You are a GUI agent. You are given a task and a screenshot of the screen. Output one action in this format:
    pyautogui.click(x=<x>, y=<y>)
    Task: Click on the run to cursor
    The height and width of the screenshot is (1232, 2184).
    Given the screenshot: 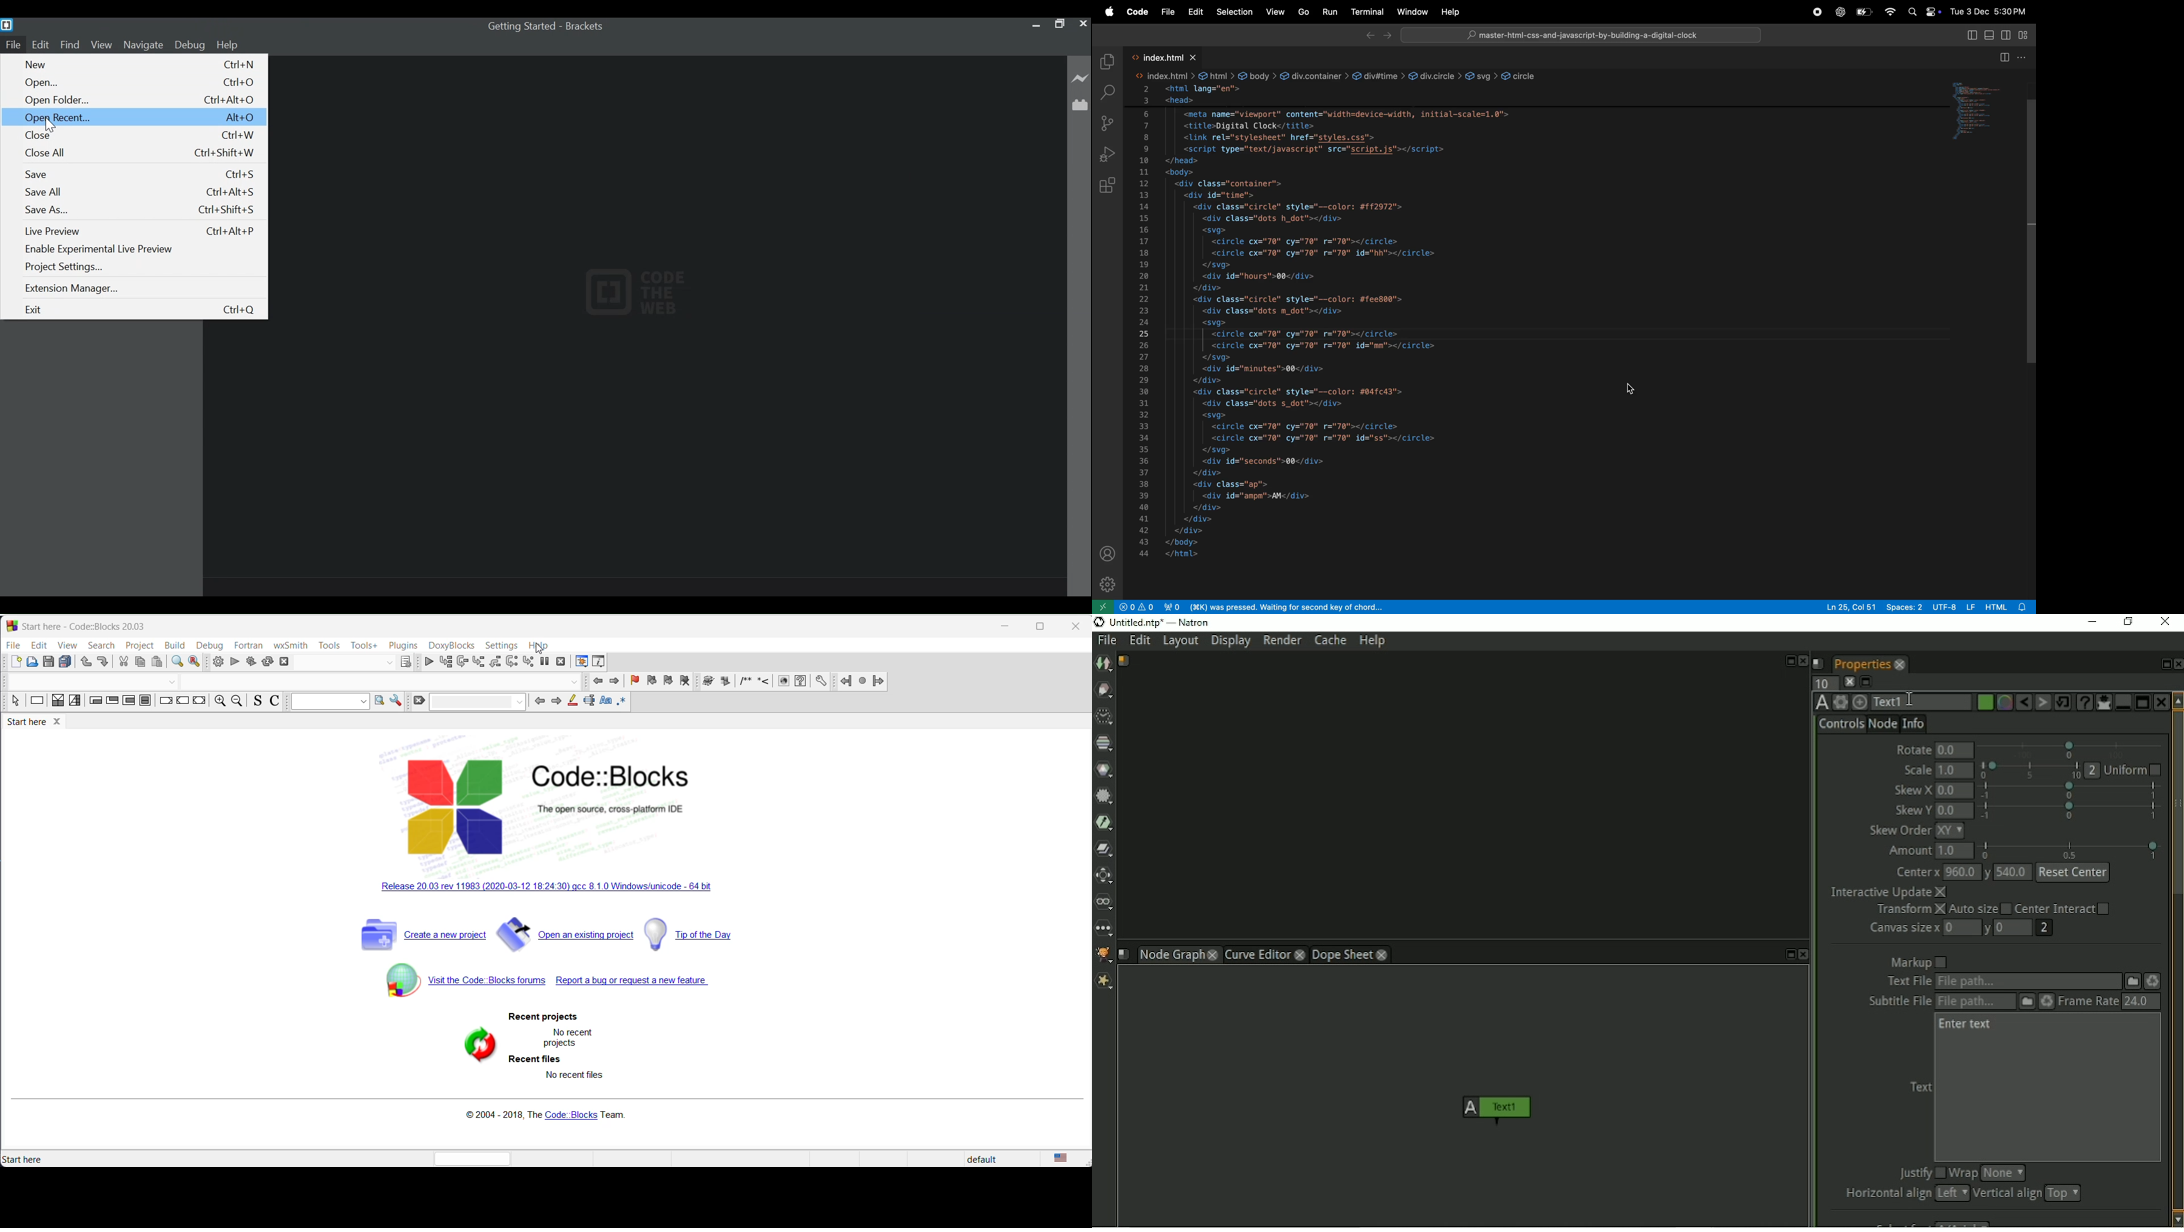 What is the action you would take?
    pyautogui.click(x=445, y=663)
    